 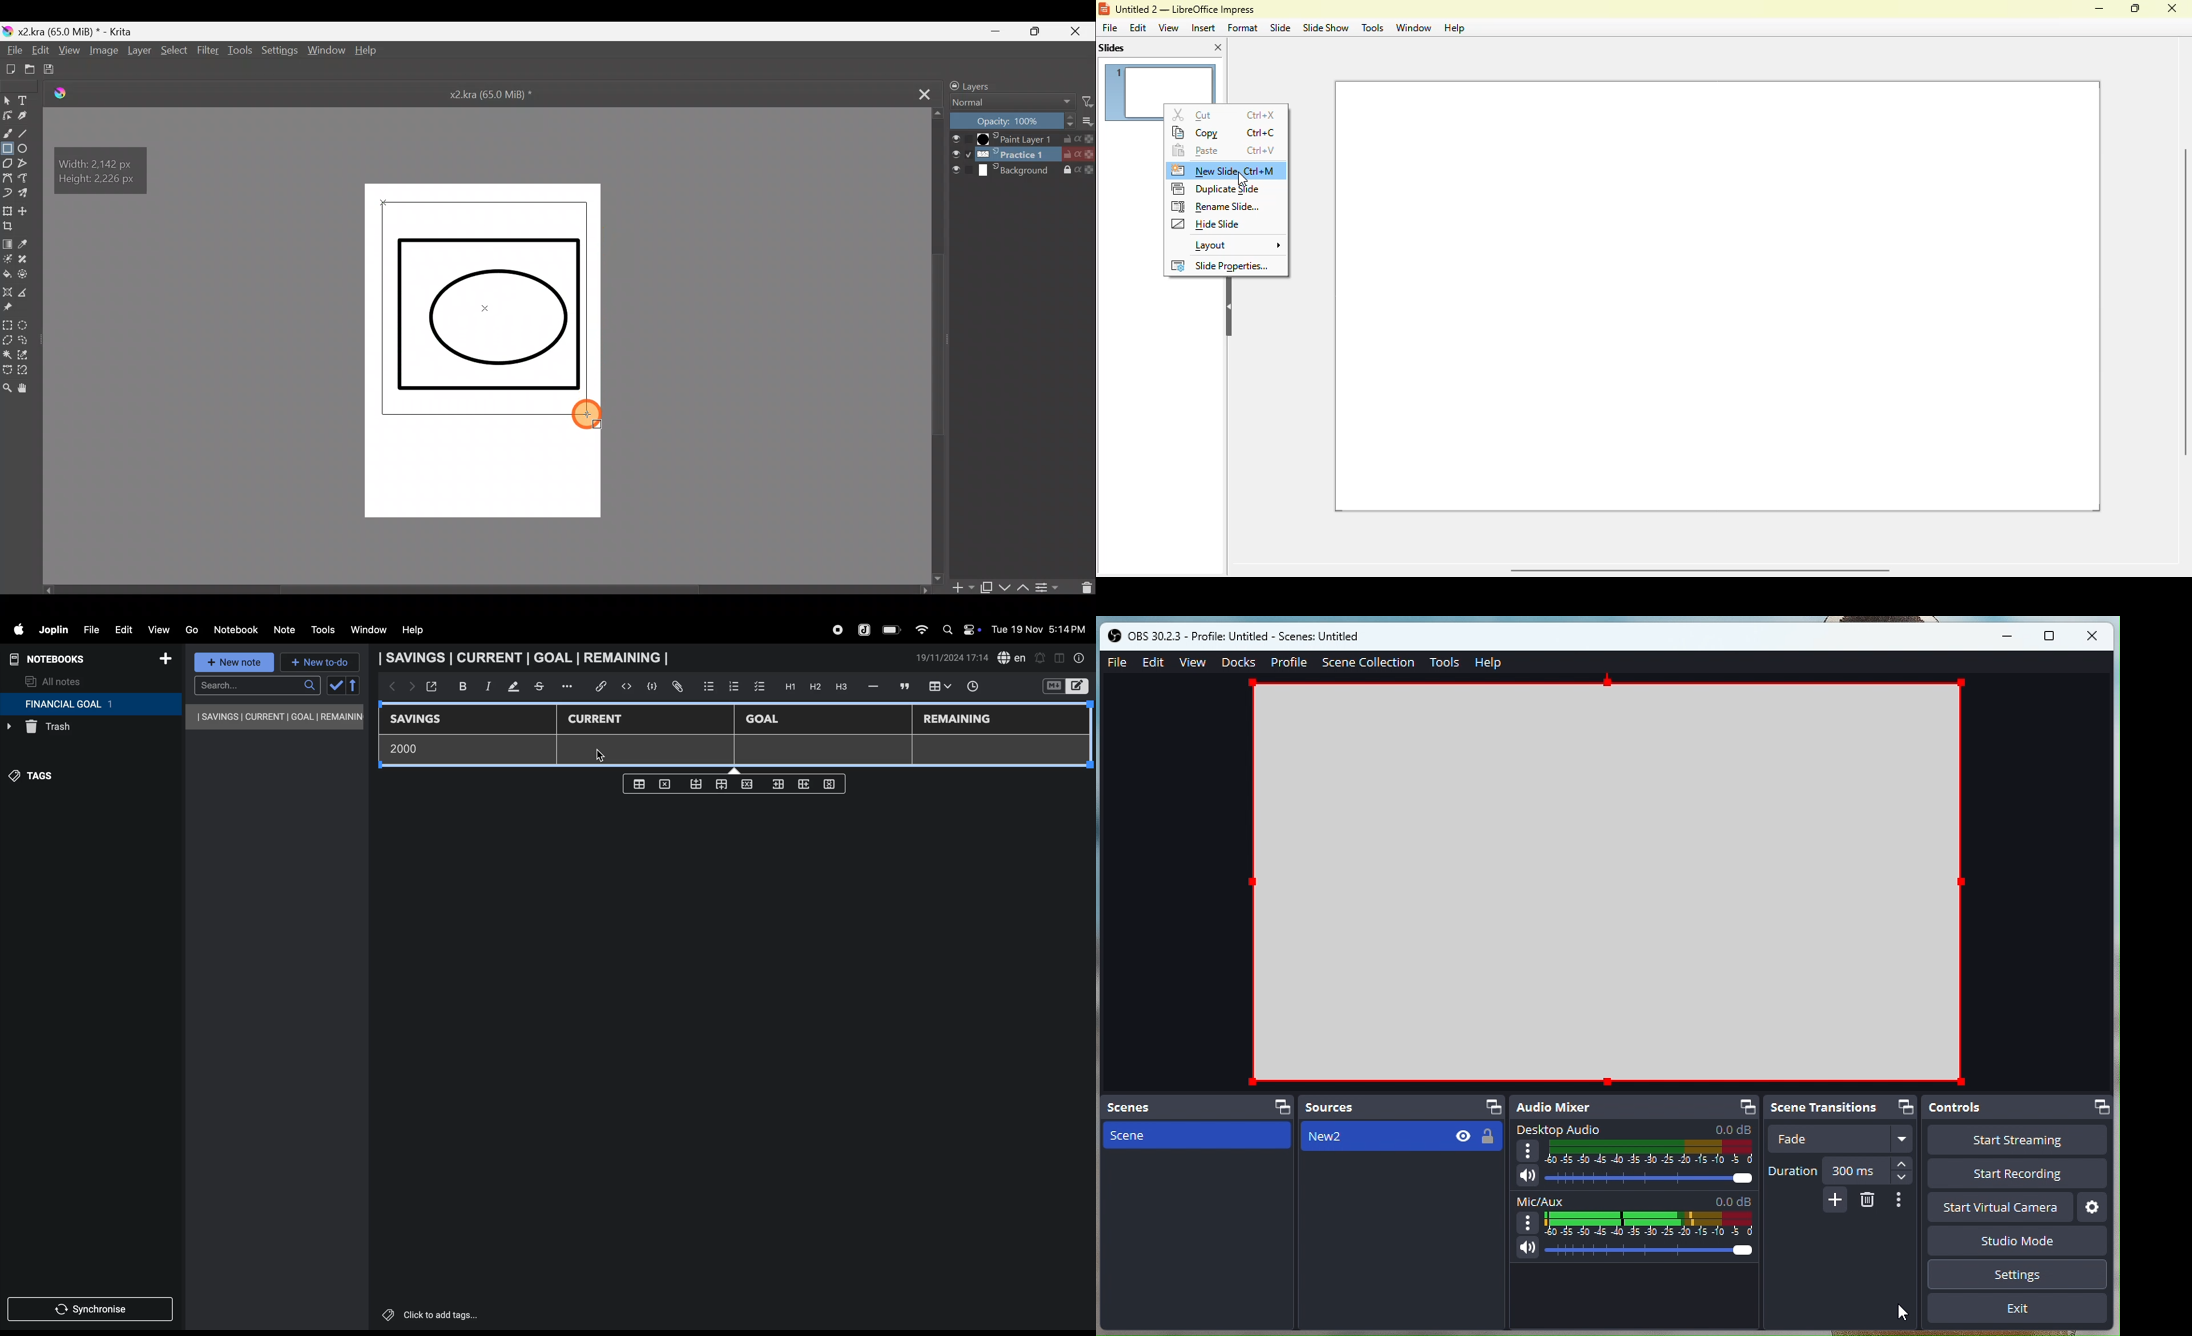 What do you see at coordinates (1228, 306) in the screenshot?
I see `hide` at bounding box center [1228, 306].